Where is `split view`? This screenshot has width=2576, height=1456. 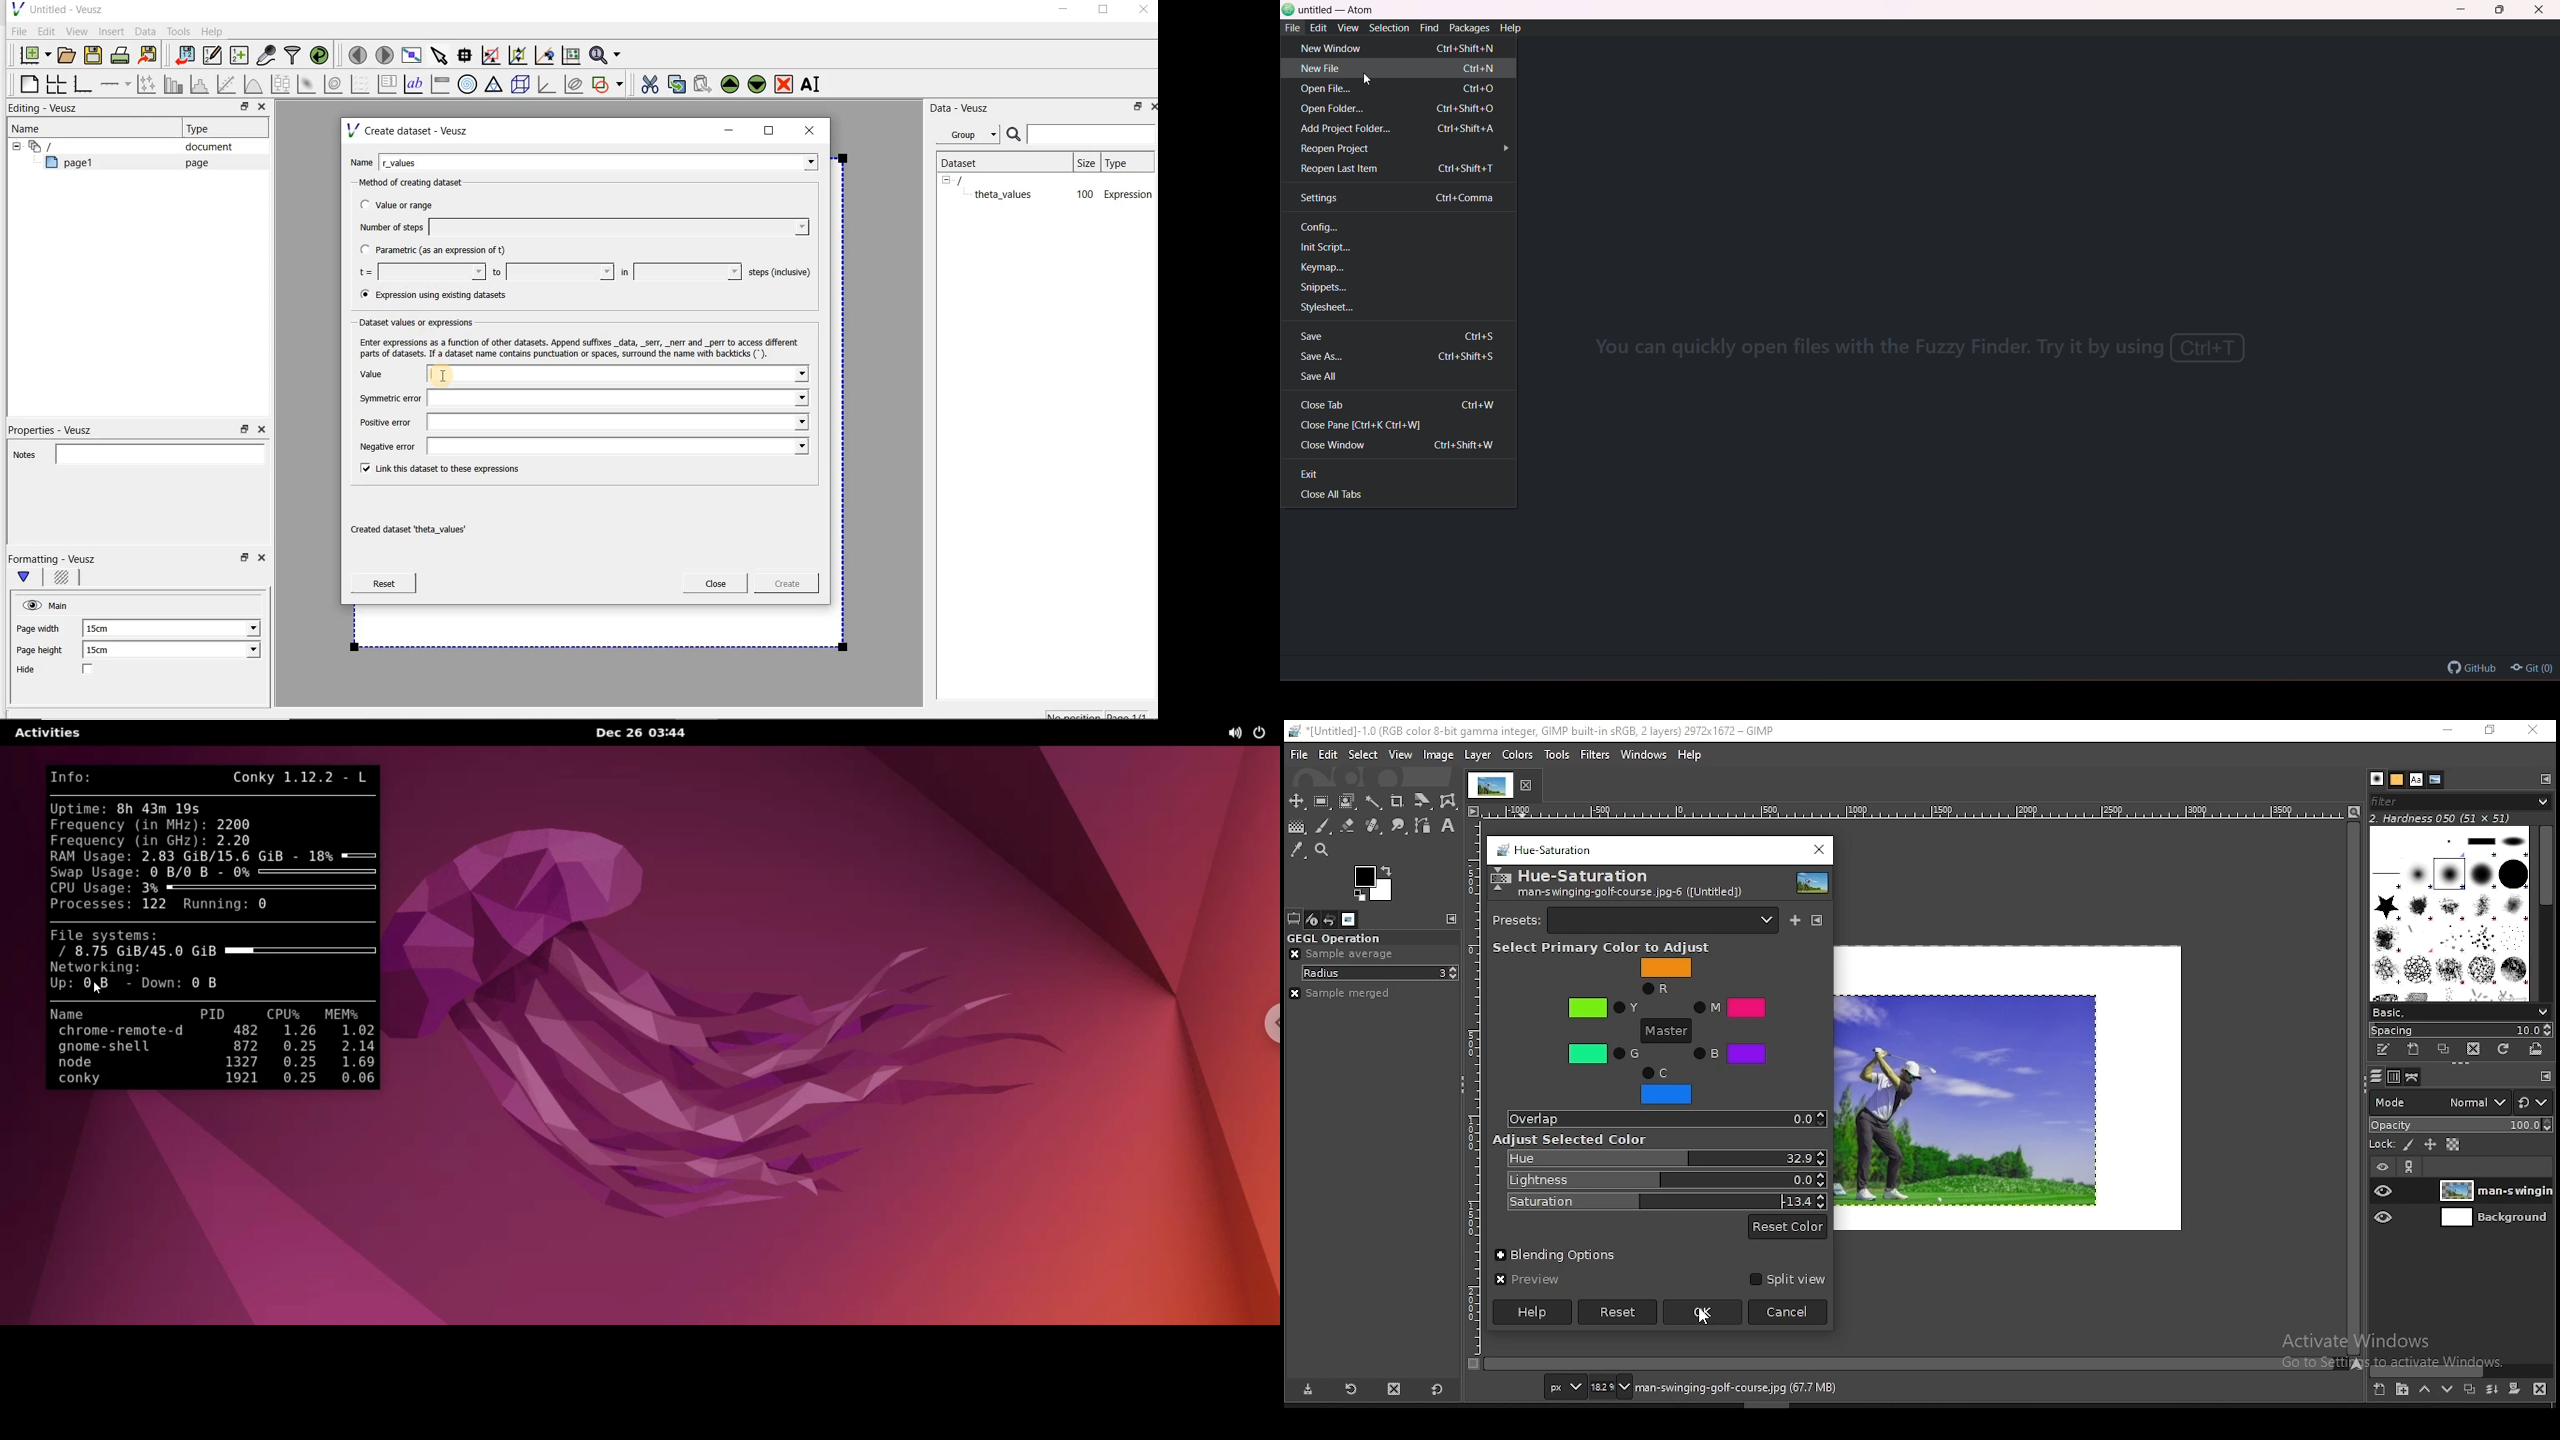 split view is located at coordinates (1786, 1281).